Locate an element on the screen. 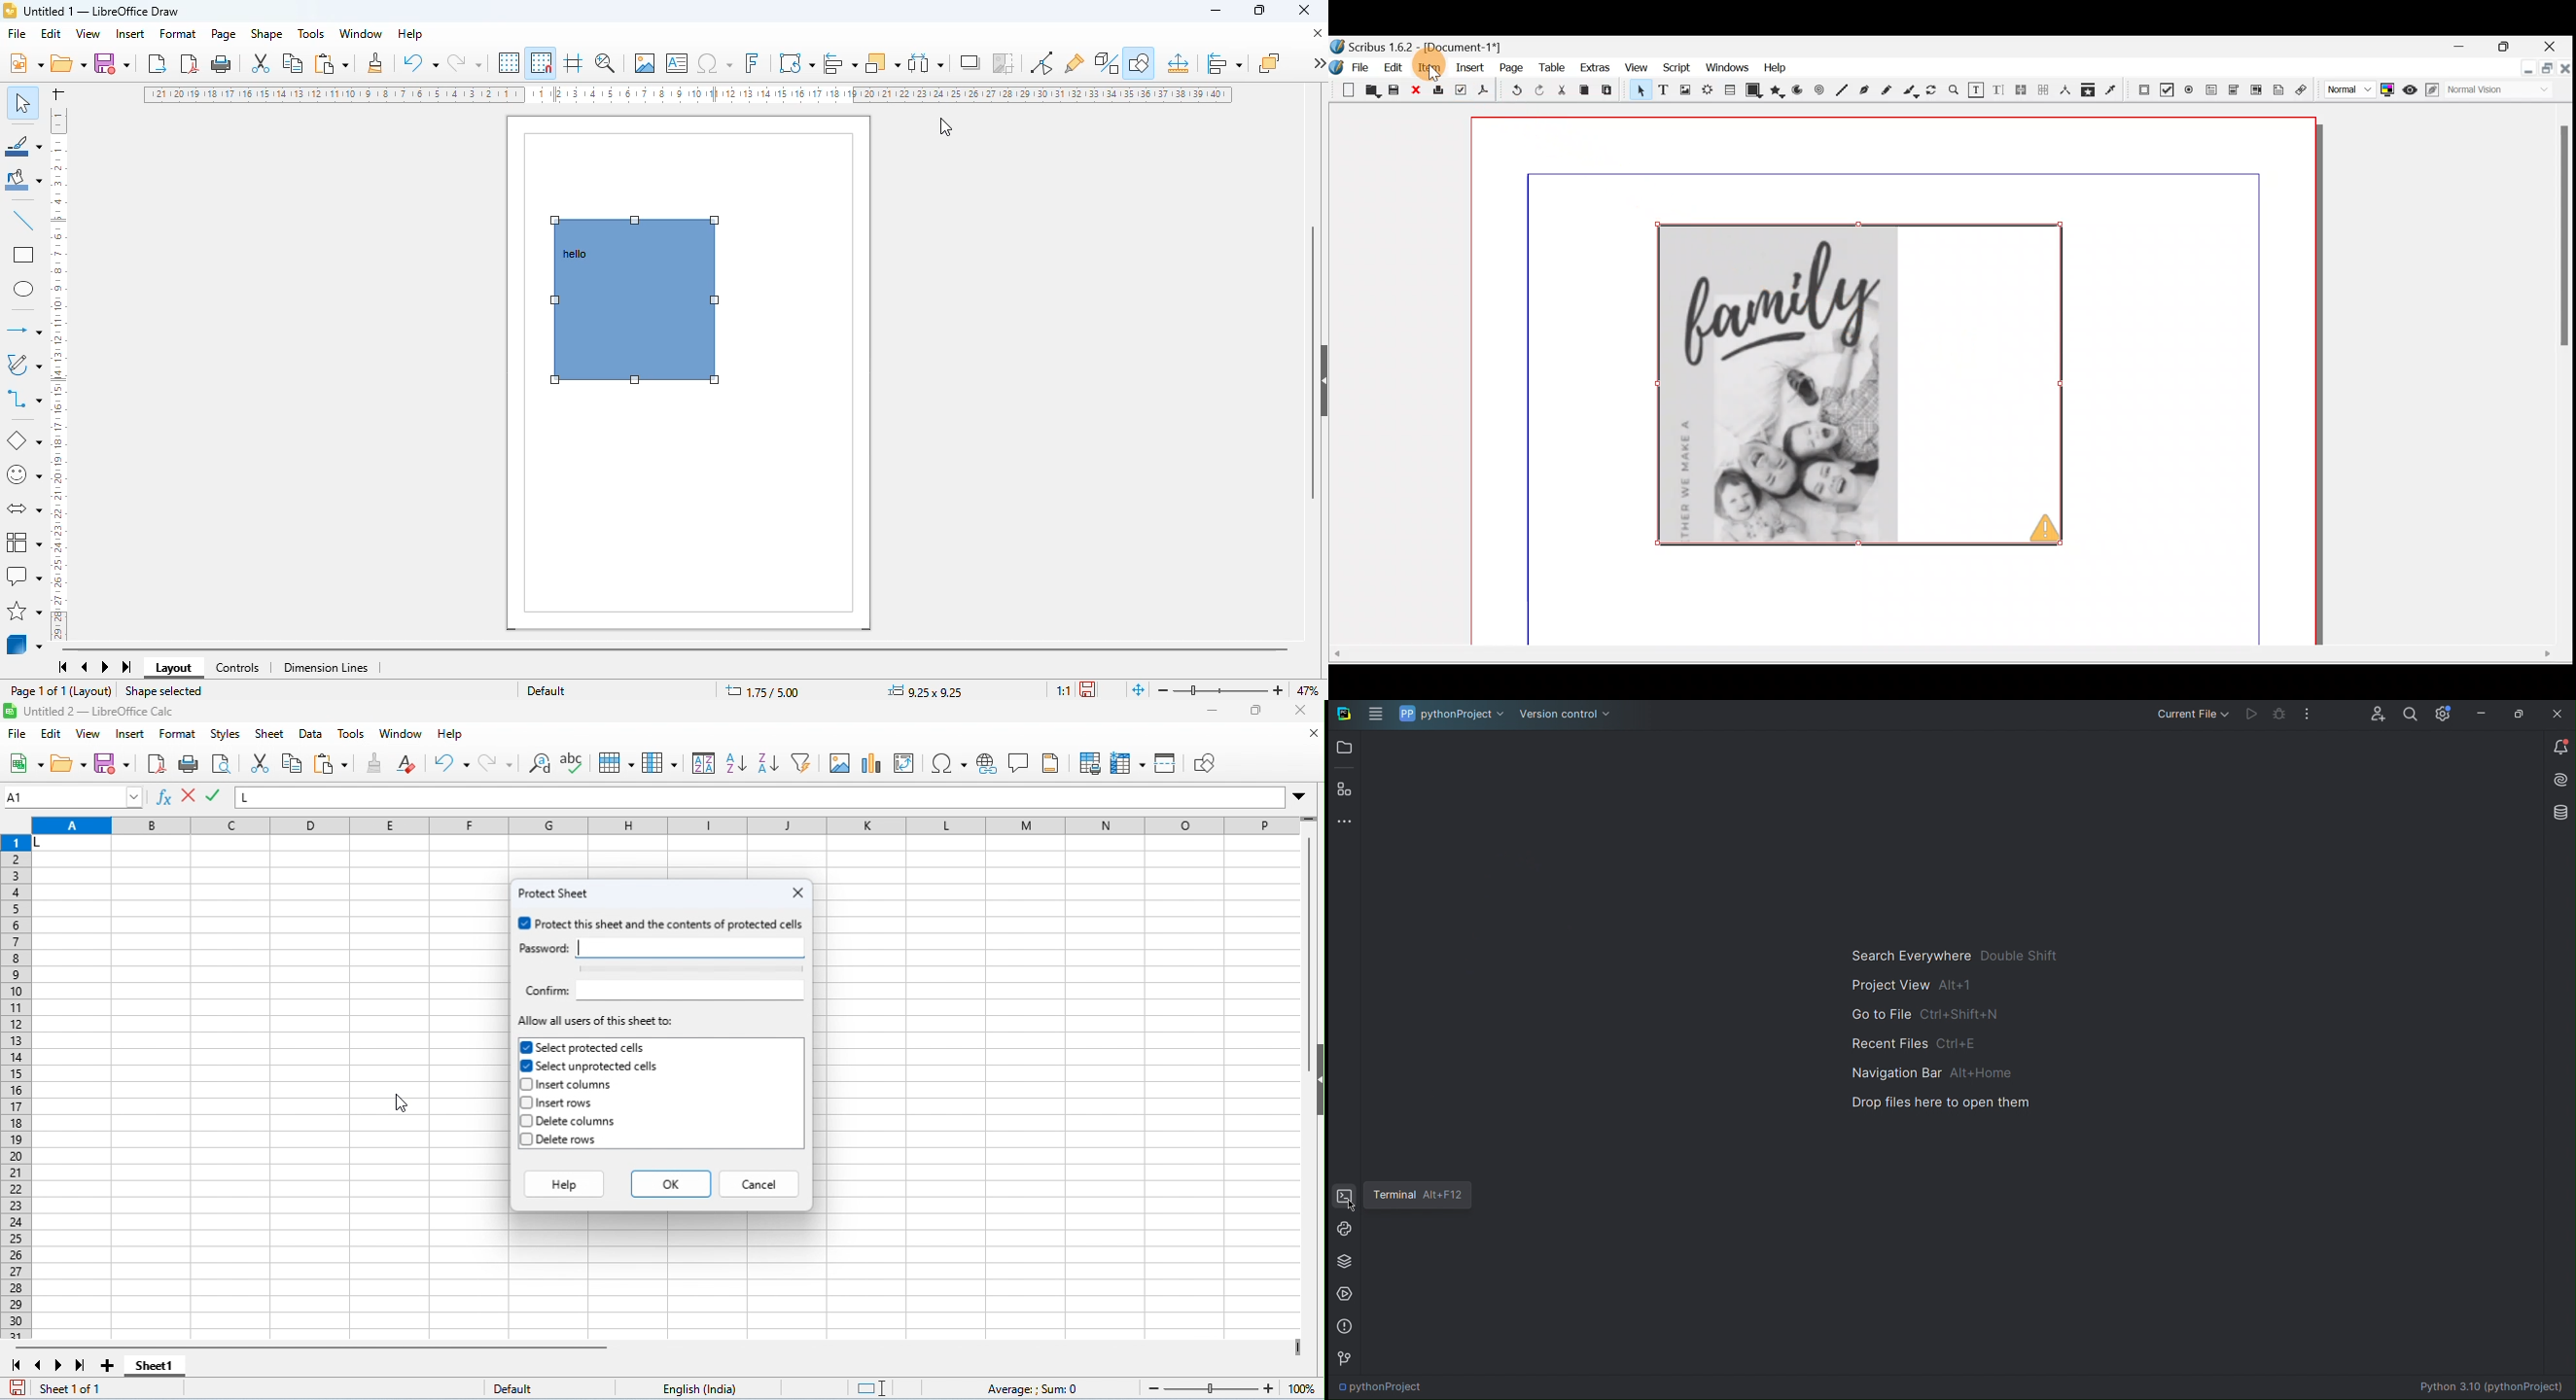  file is located at coordinates (18, 735).